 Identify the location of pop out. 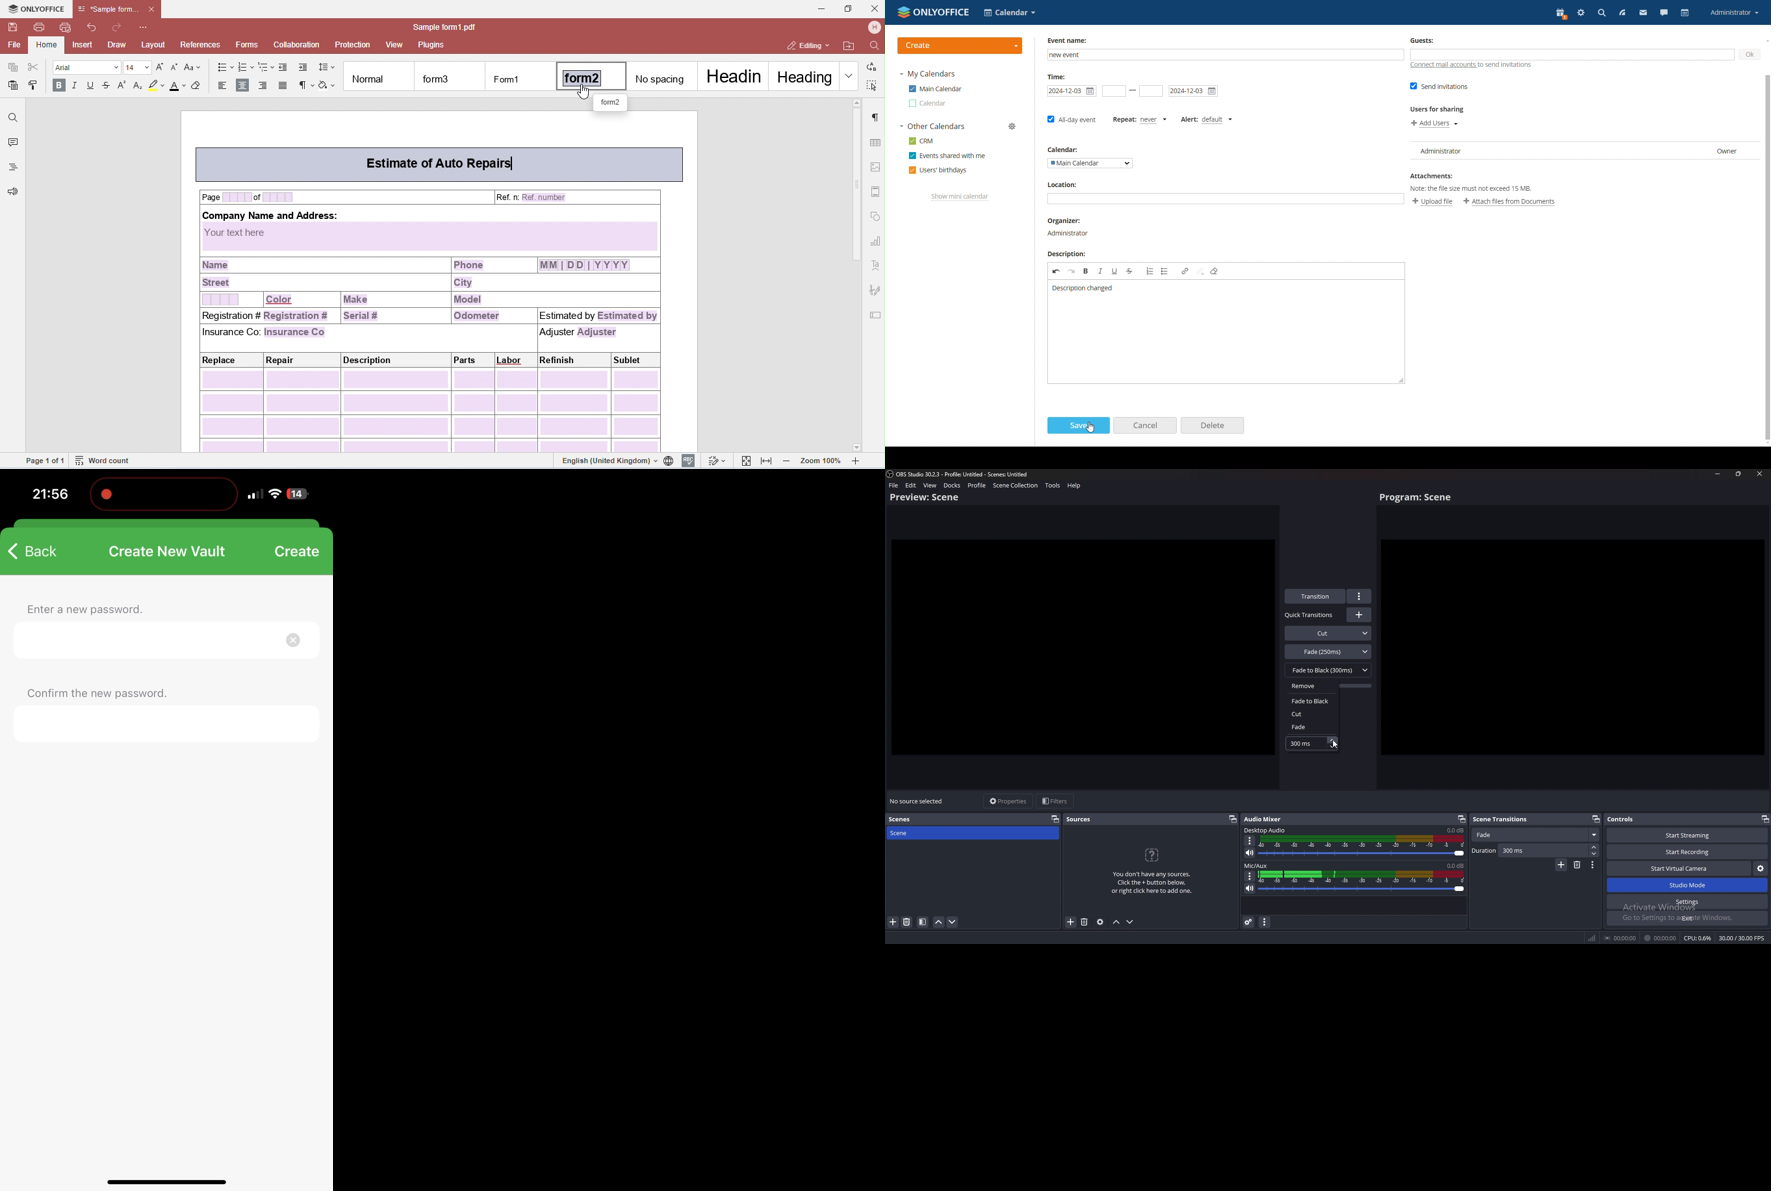
(1764, 819).